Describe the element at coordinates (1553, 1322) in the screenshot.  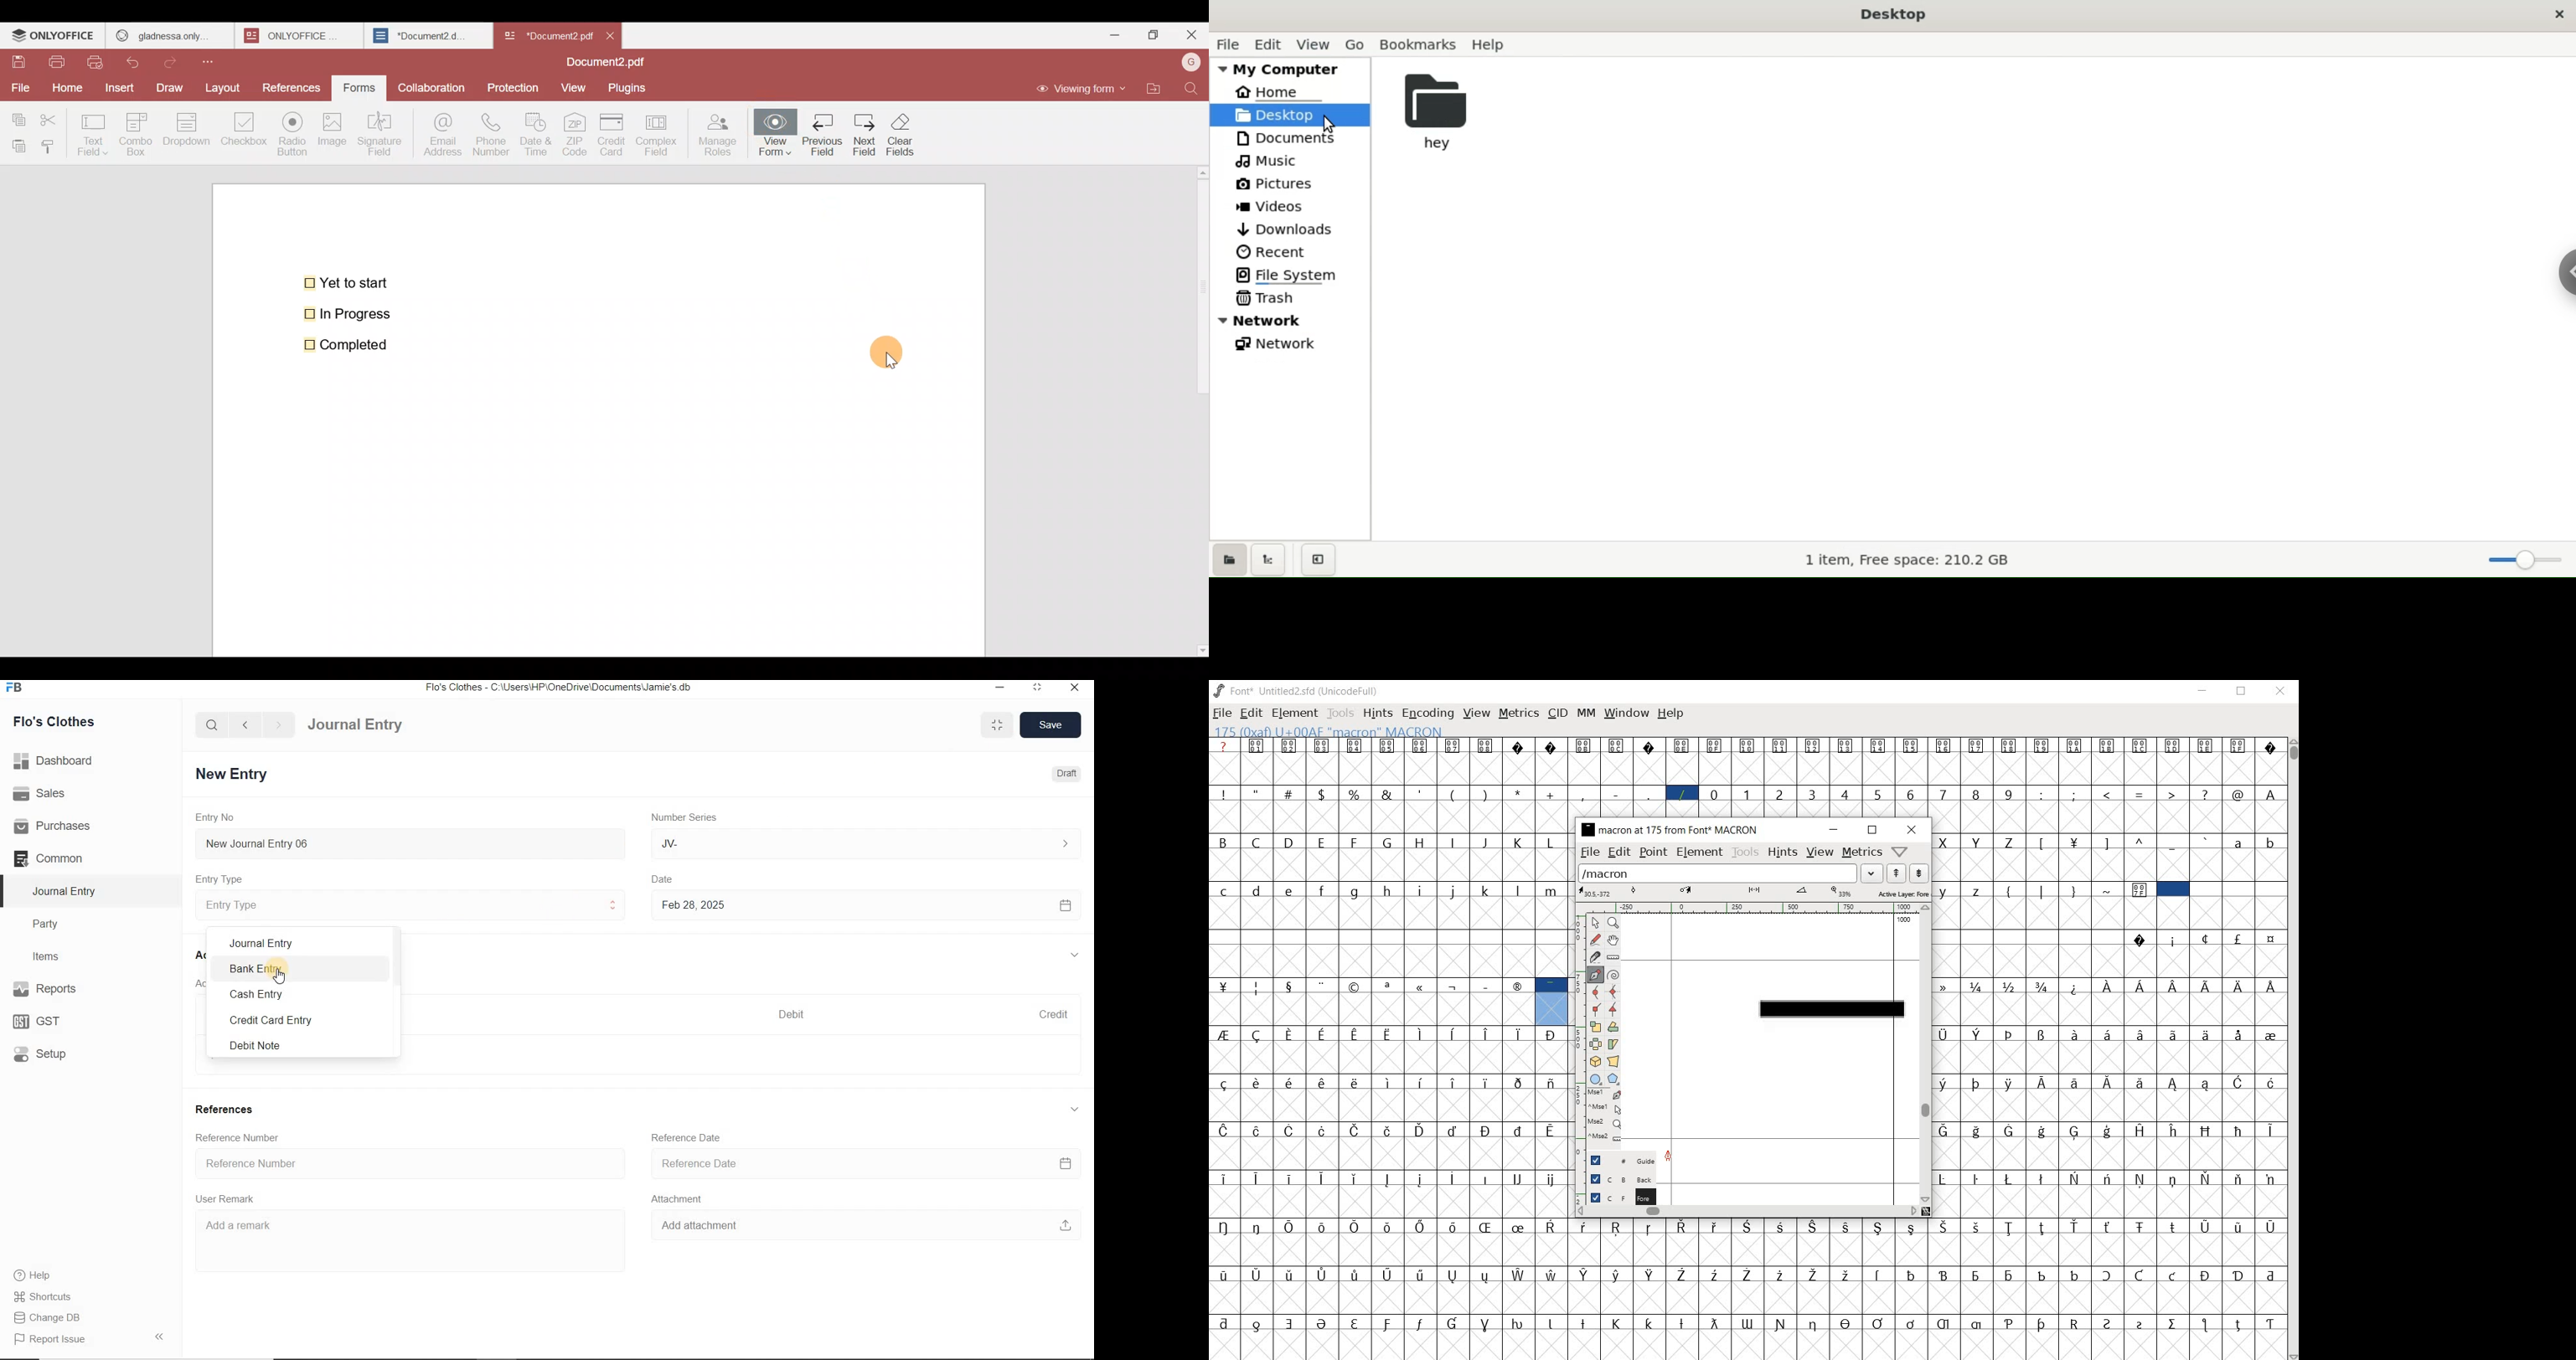
I see `Symbol` at that location.